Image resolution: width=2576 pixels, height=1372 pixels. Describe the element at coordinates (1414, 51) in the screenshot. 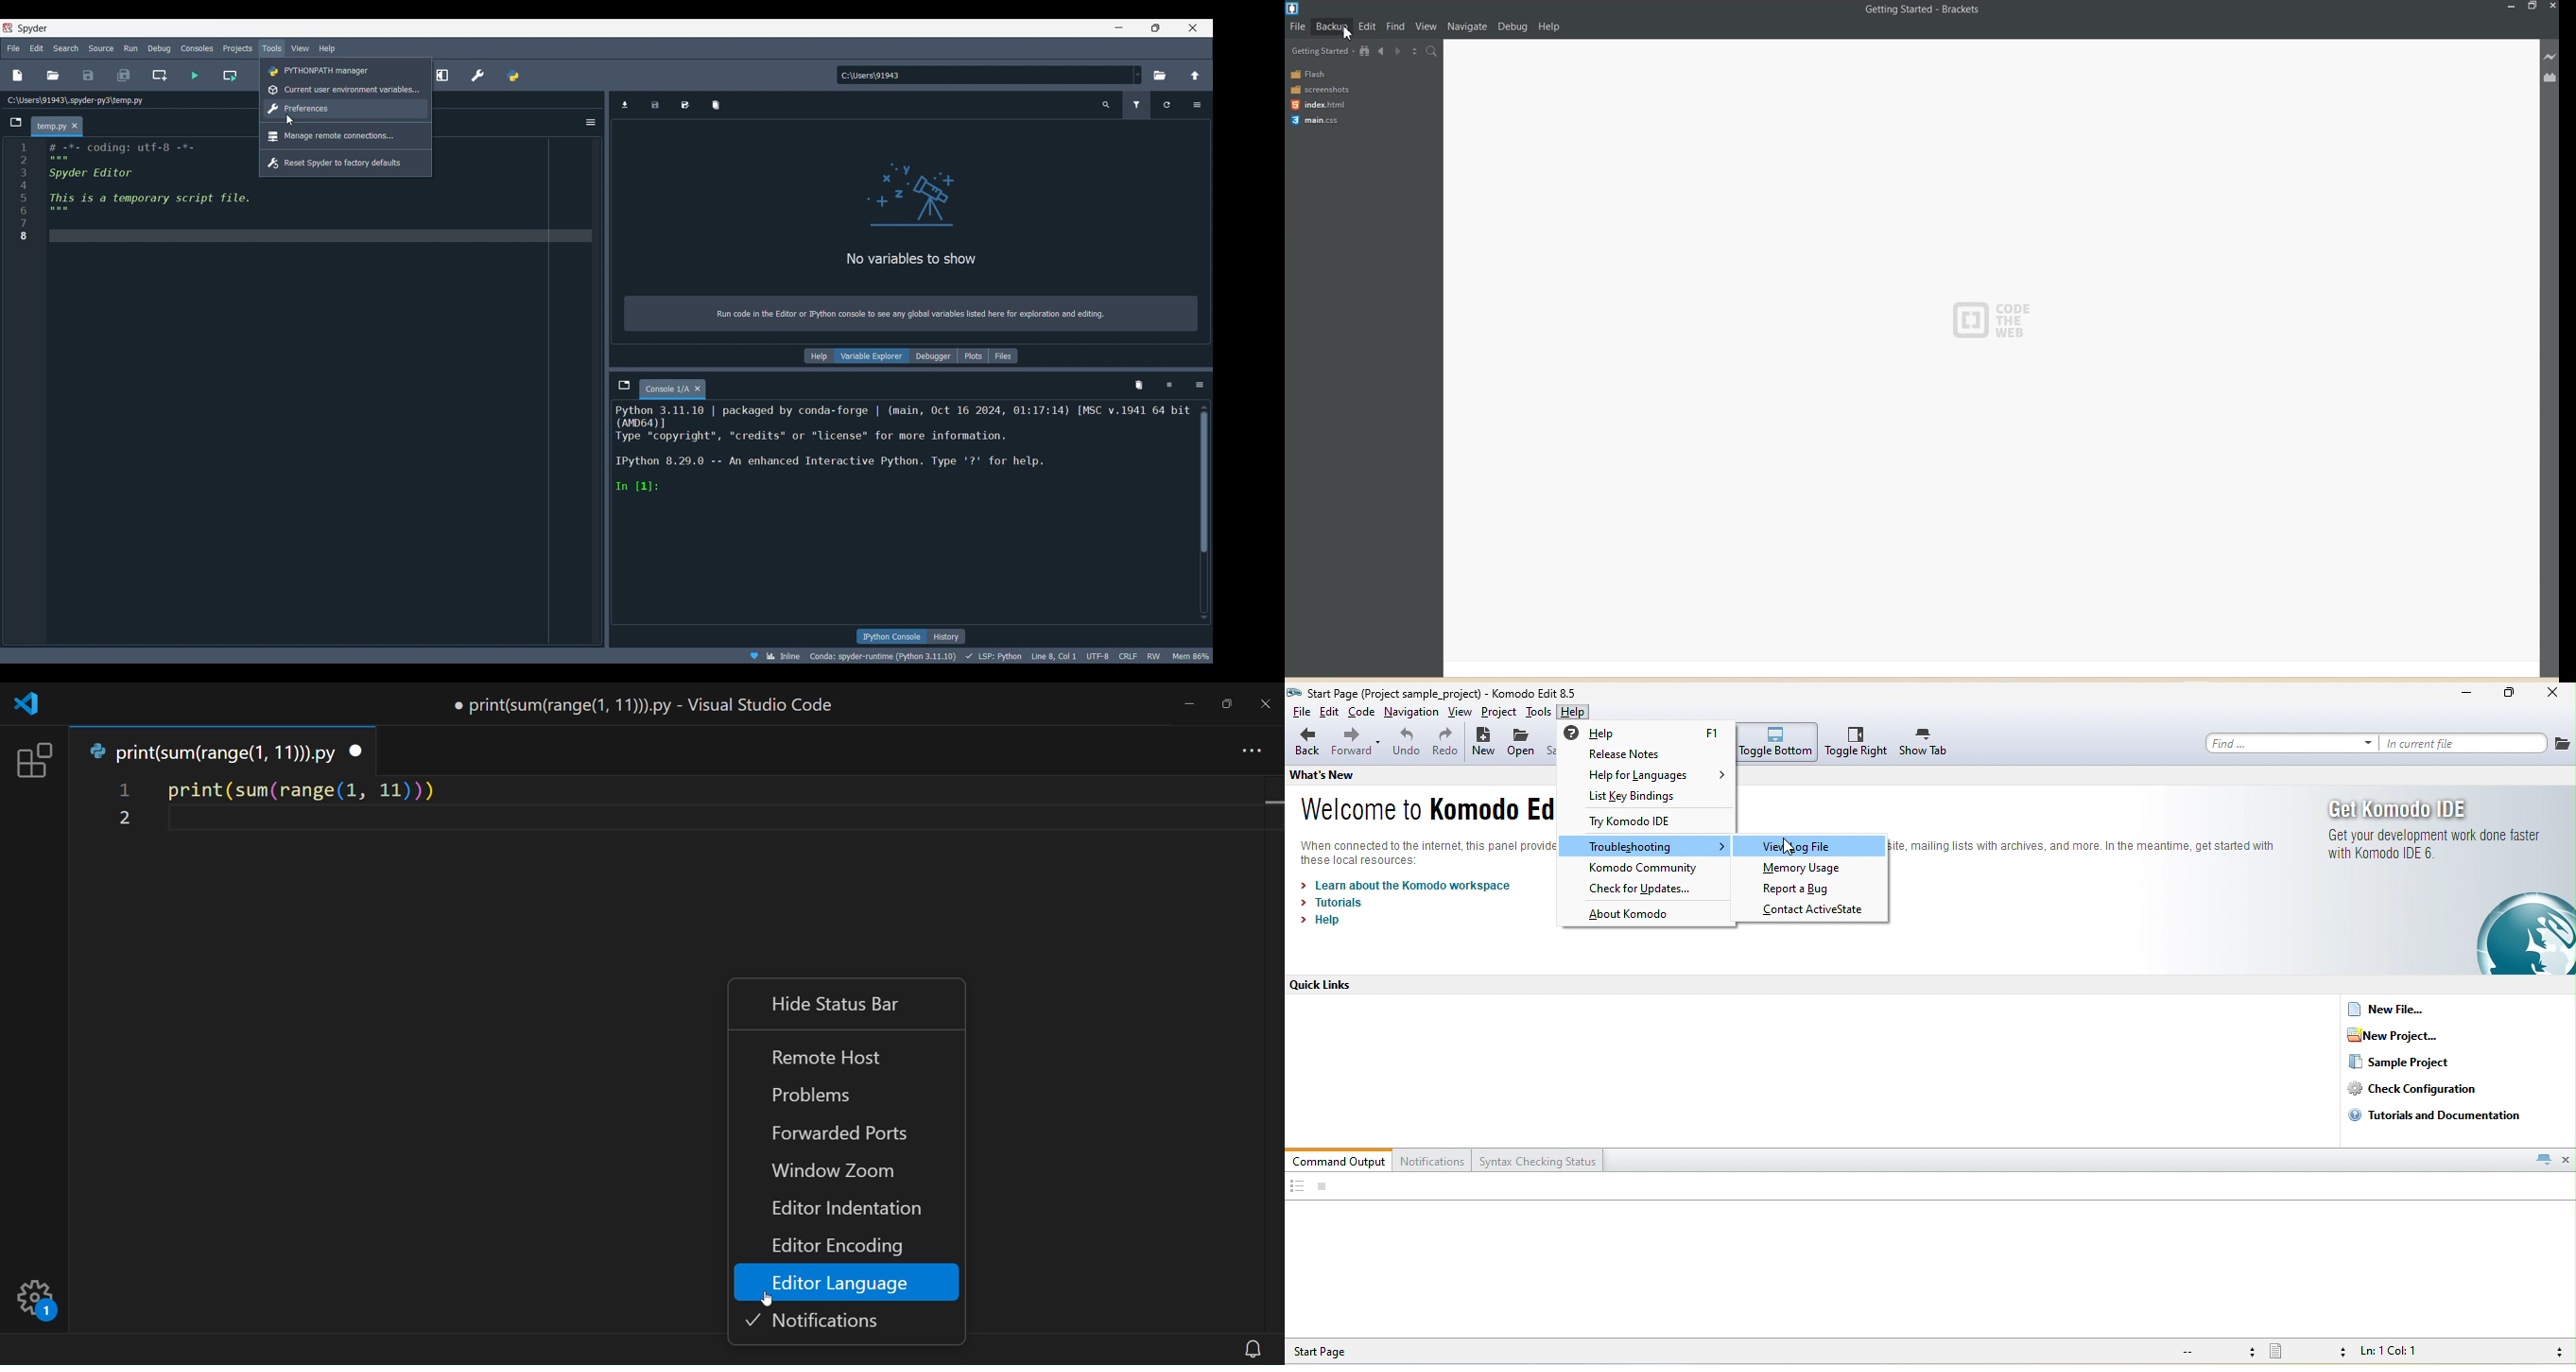

I see `Split The Editor vertically and Horizontally` at that location.